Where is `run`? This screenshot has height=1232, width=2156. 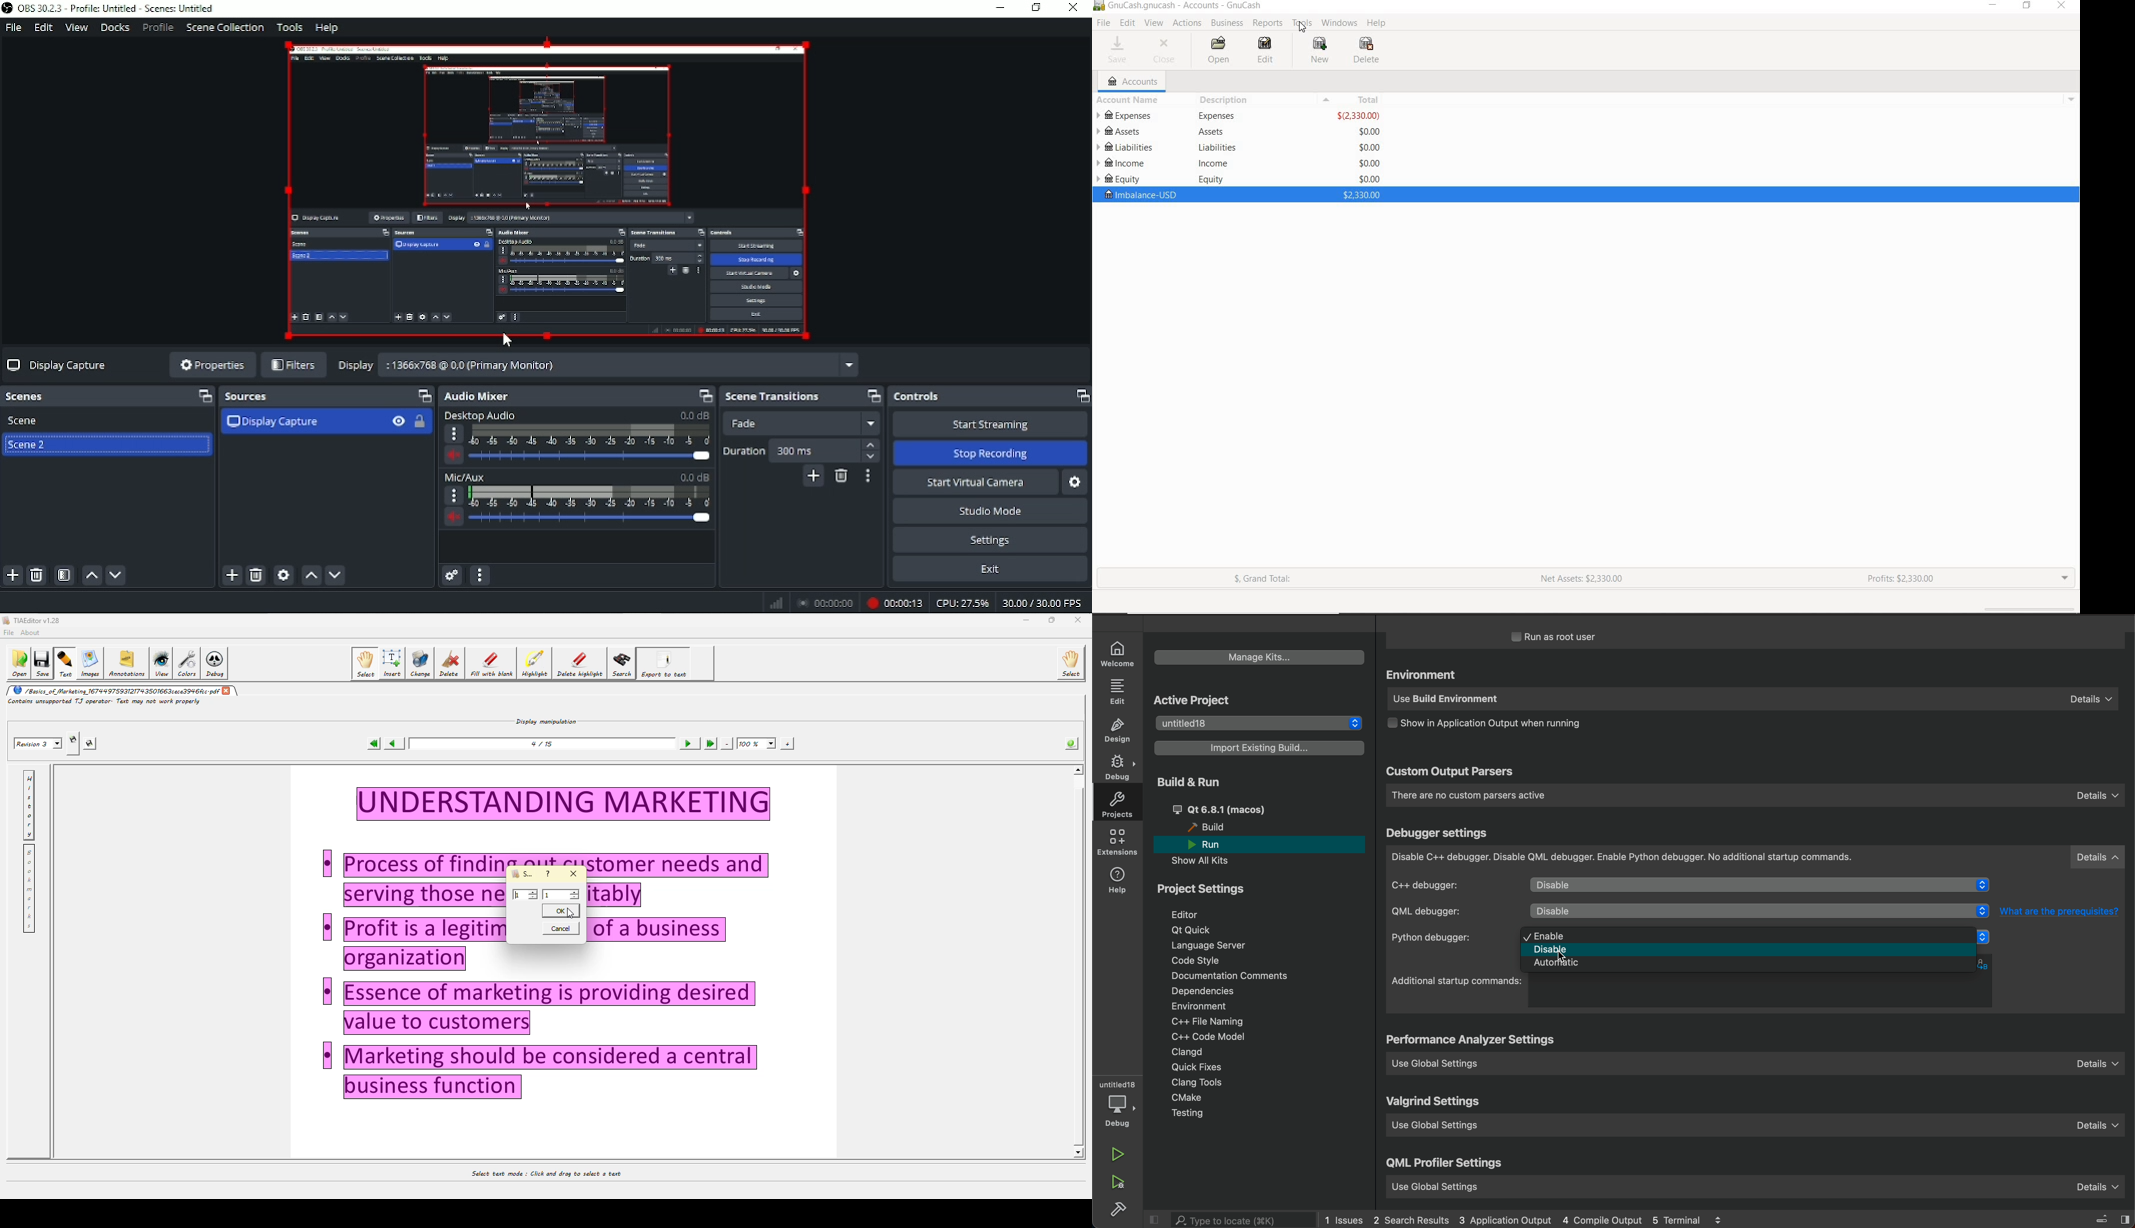 run is located at coordinates (1118, 1153).